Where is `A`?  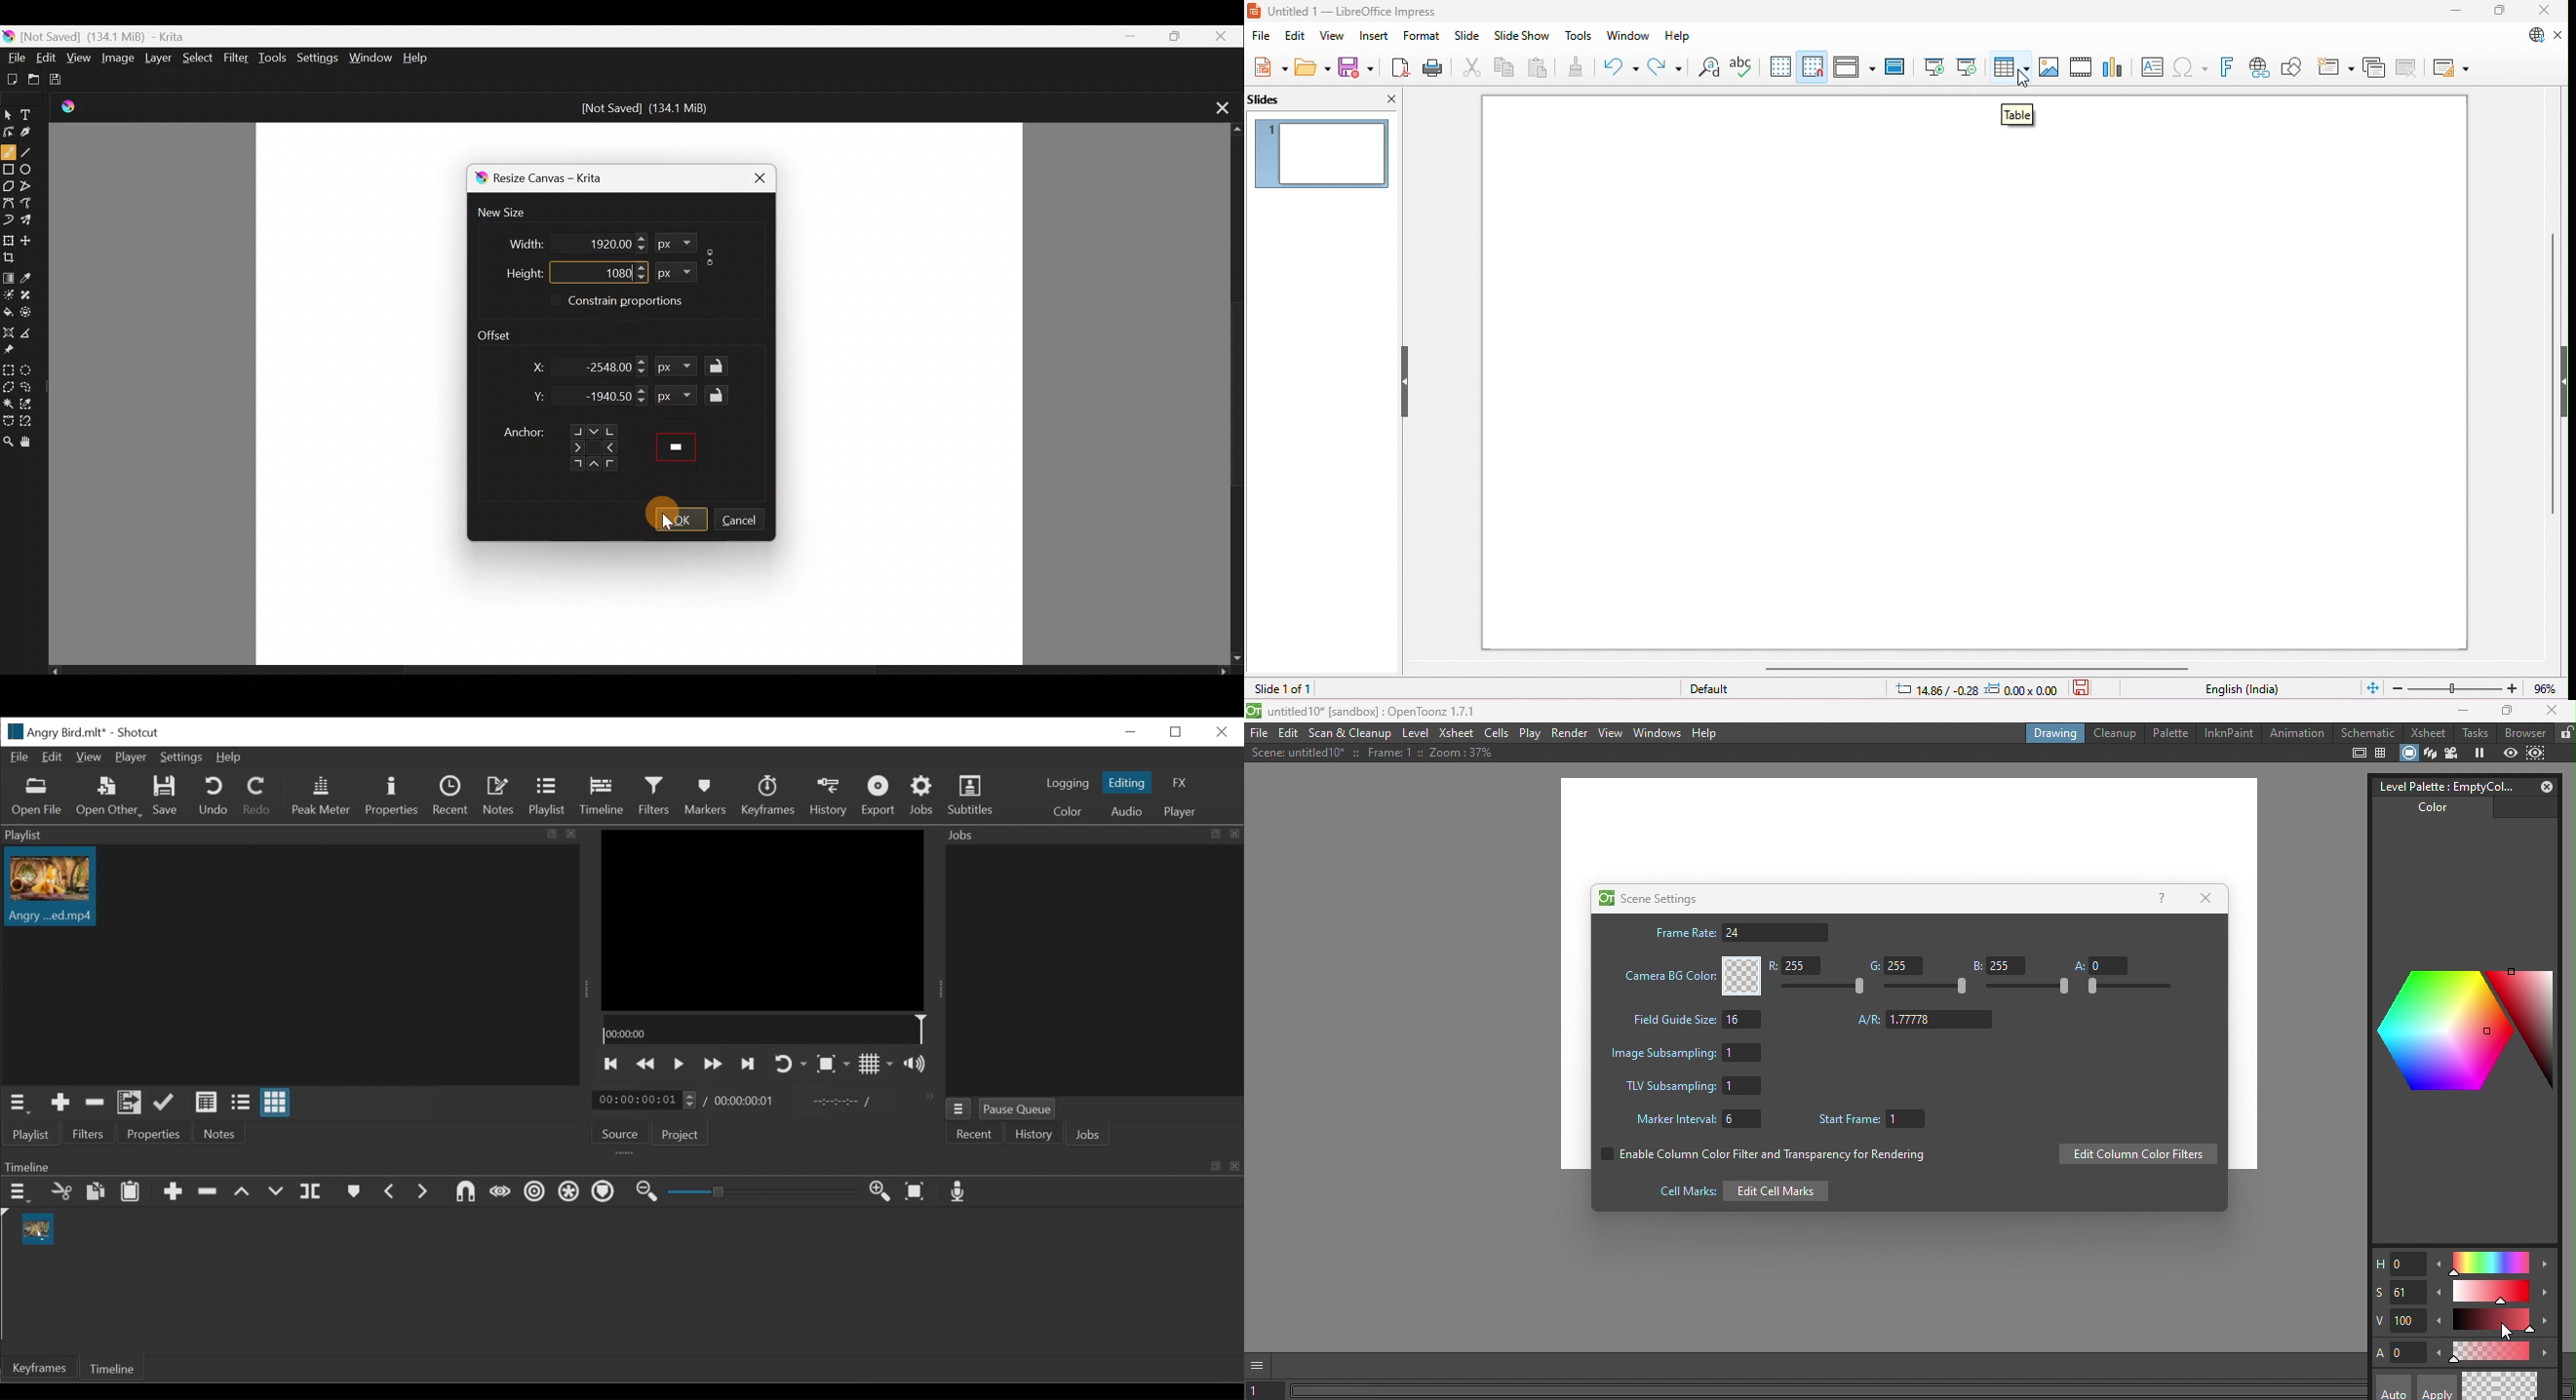
A is located at coordinates (2100, 964).